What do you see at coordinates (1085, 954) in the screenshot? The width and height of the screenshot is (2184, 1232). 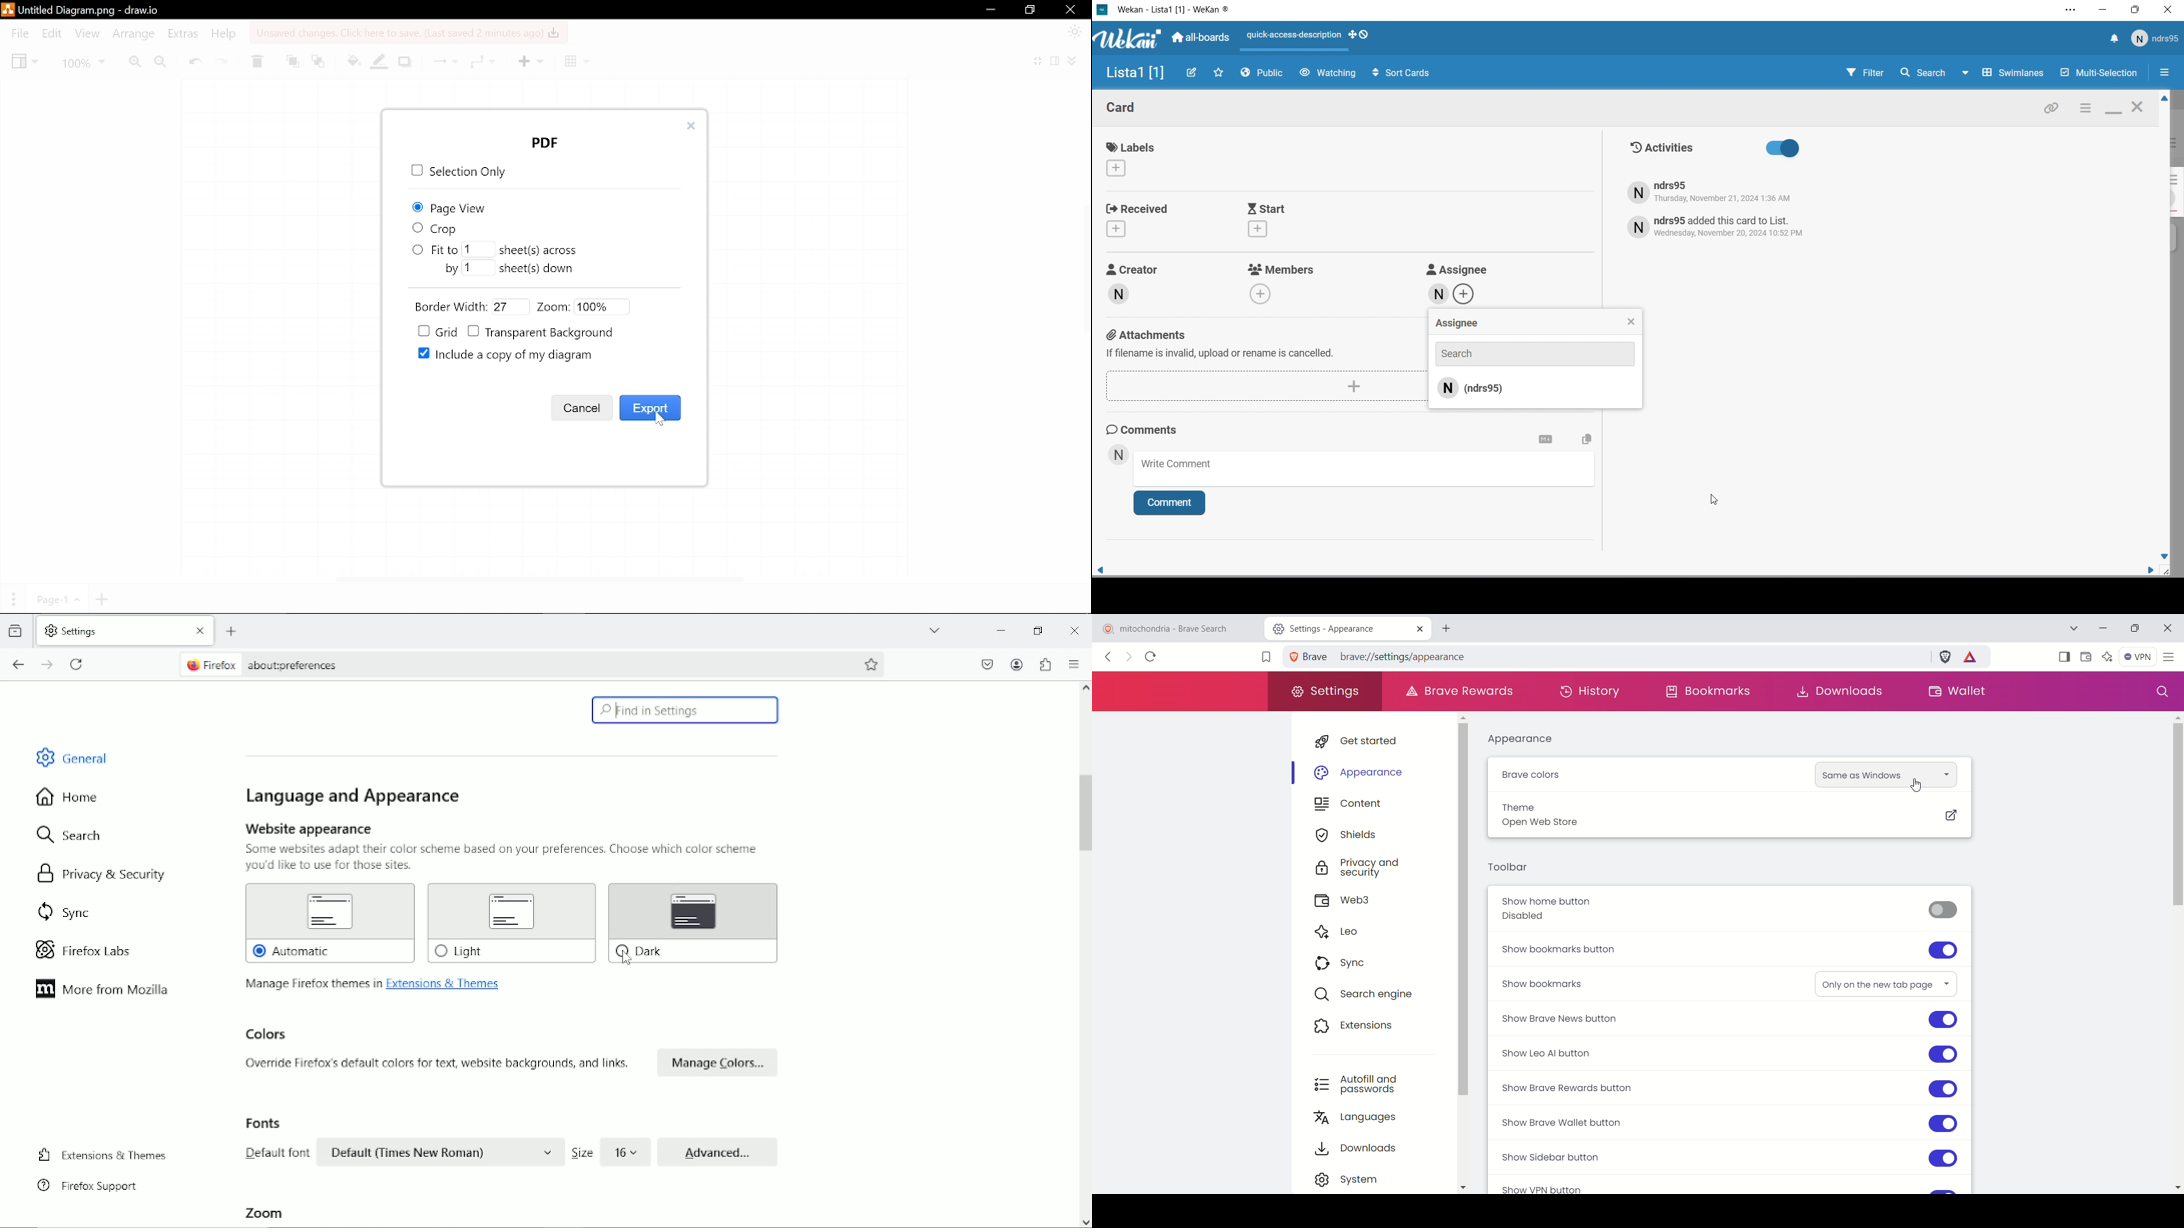 I see `vertical scroll bar` at bounding box center [1085, 954].